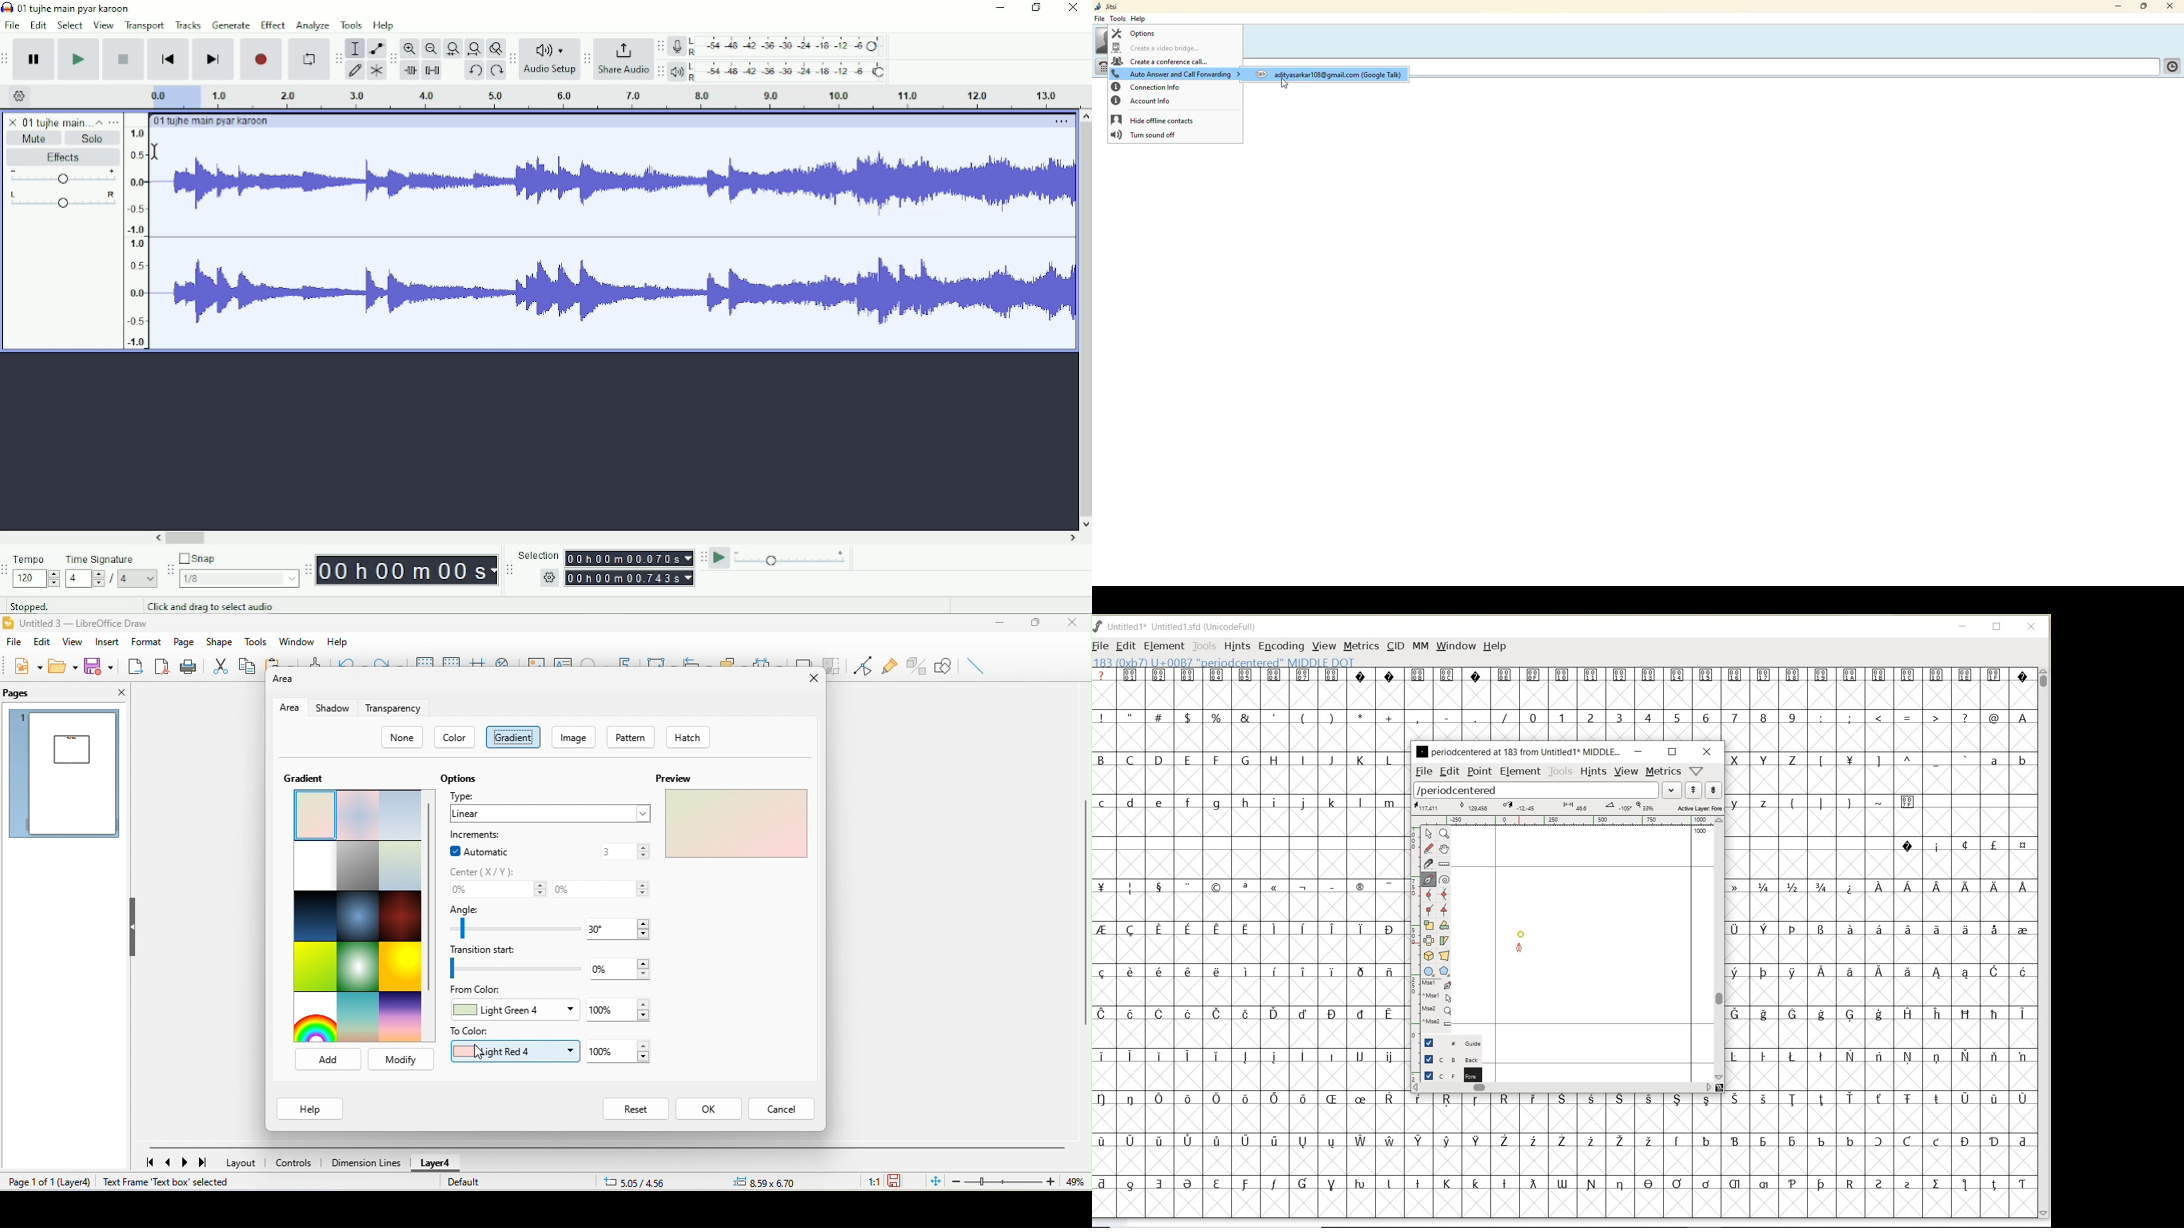 The height and width of the screenshot is (1232, 2184). I want to click on options, so click(458, 779).